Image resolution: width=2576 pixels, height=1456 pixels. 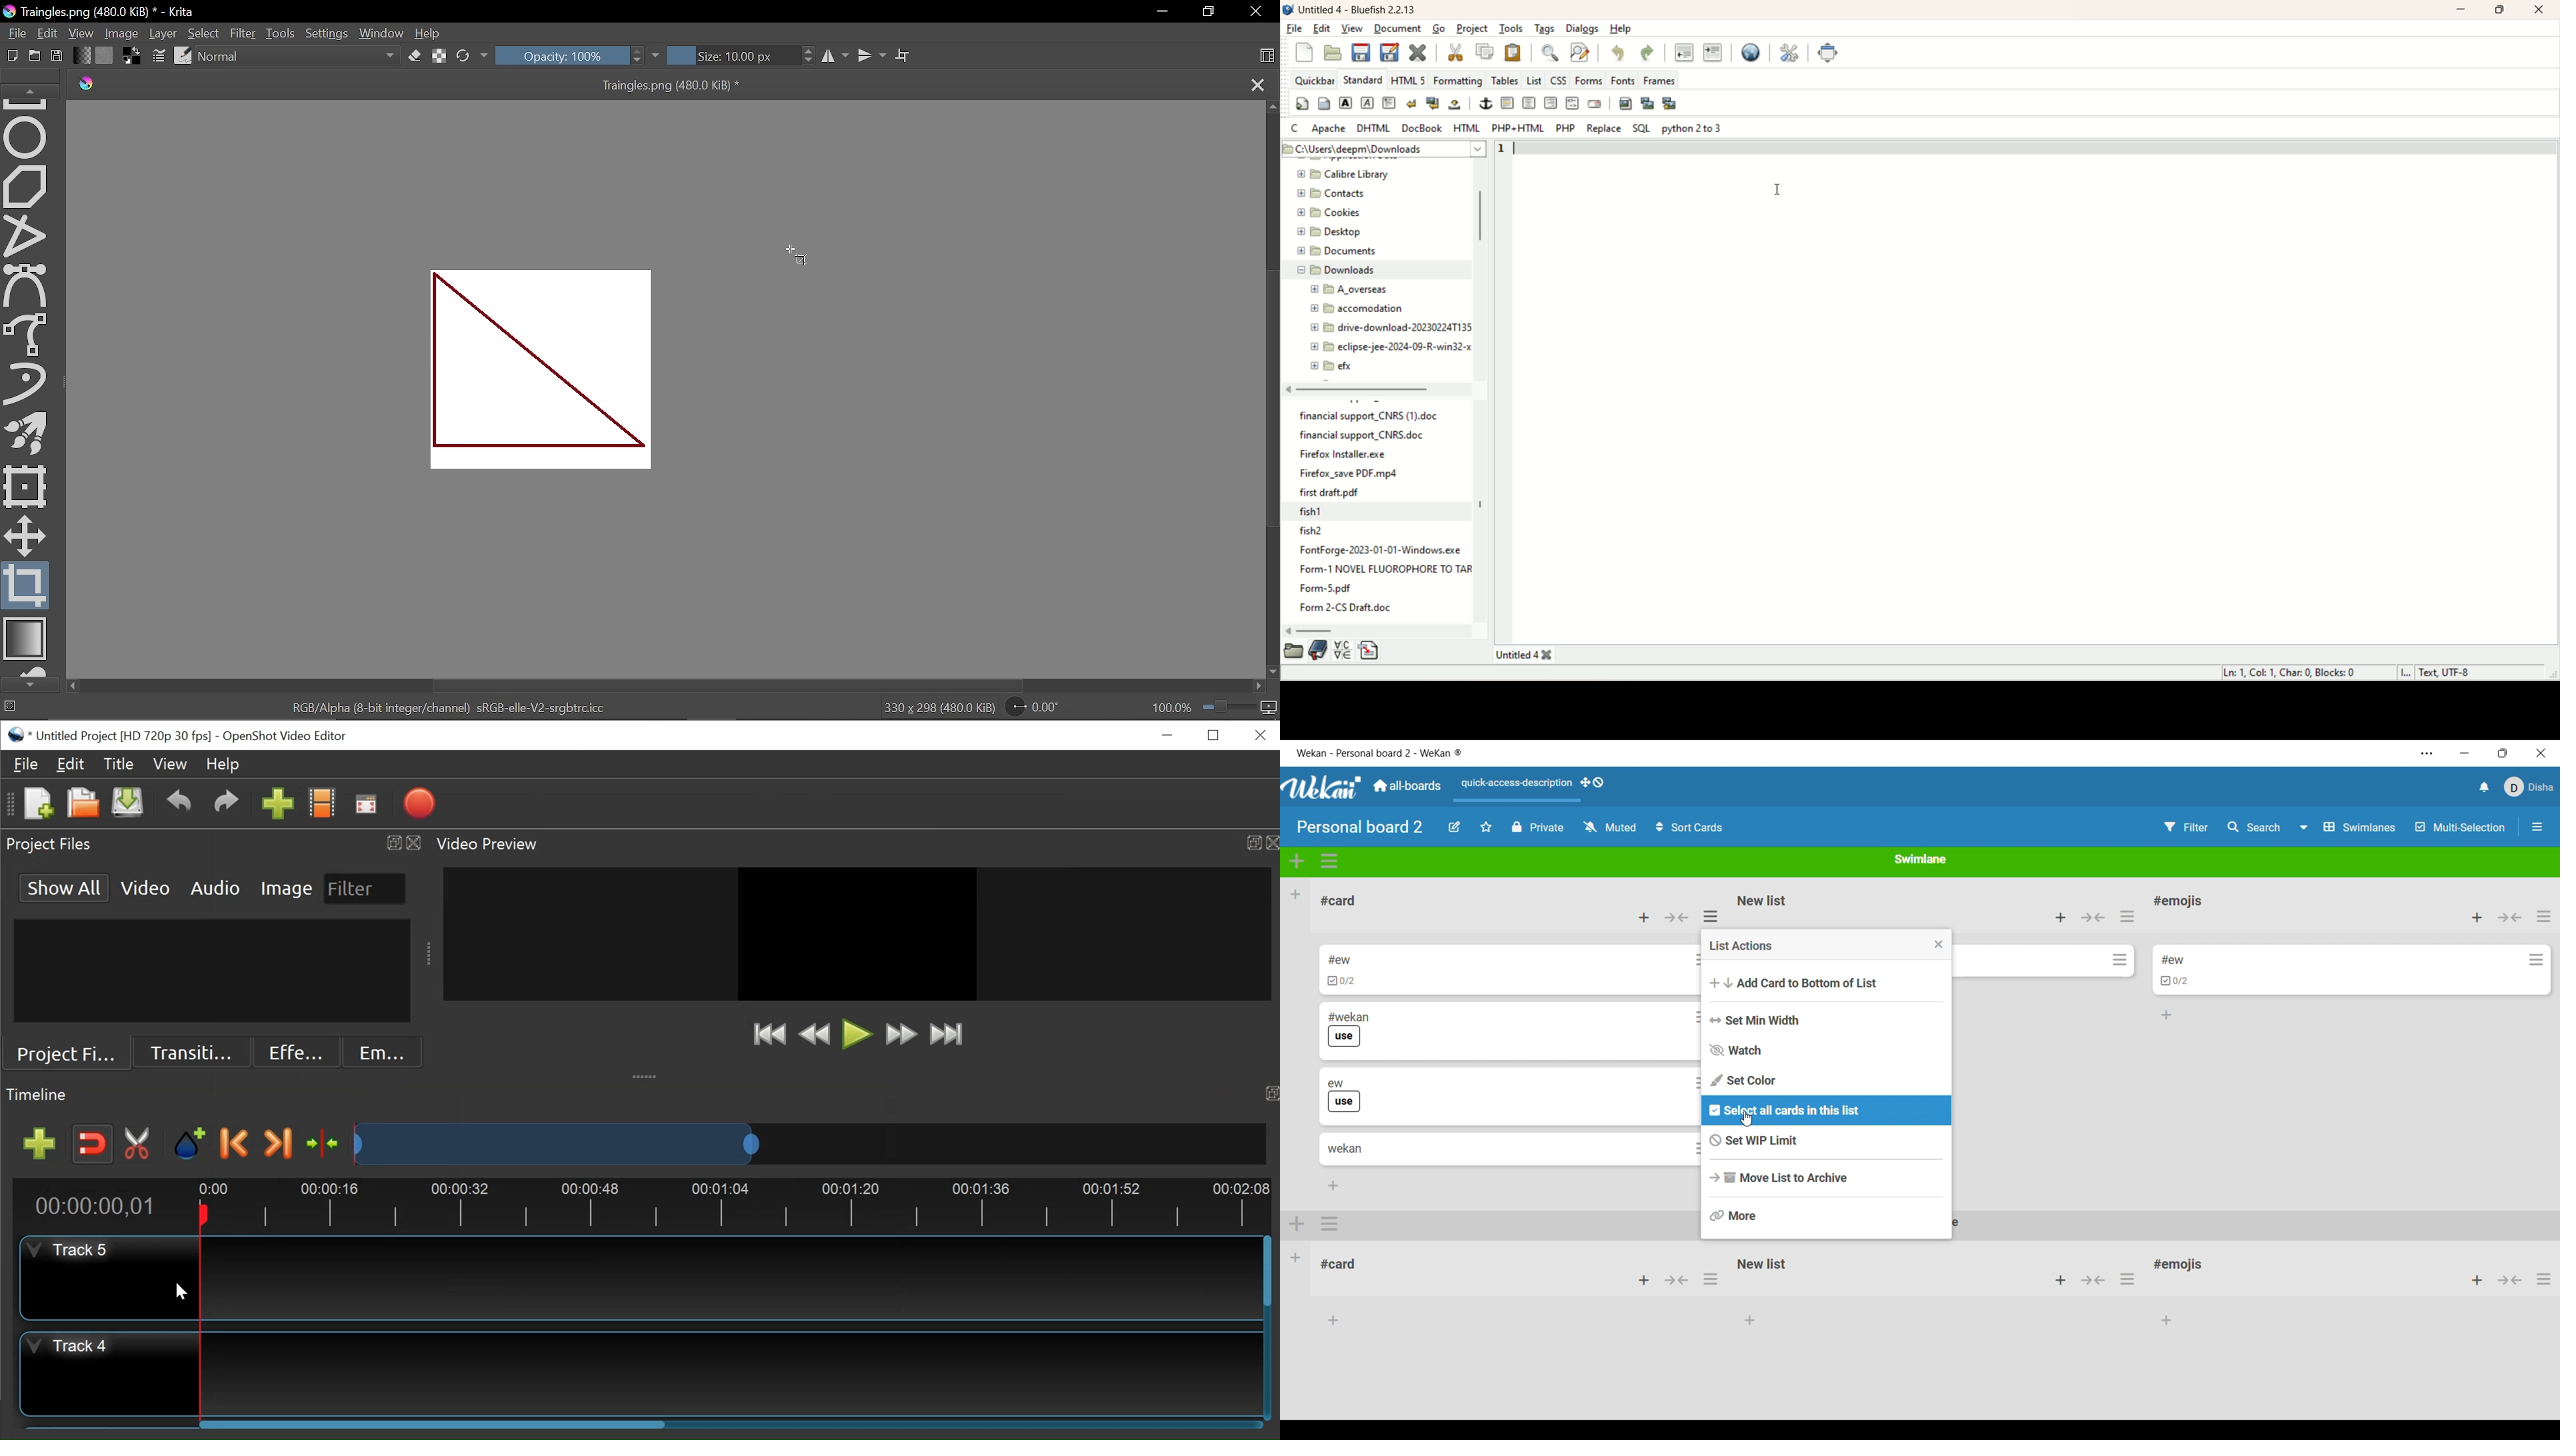 I want to click on fonts, so click(x=1624, y=81).